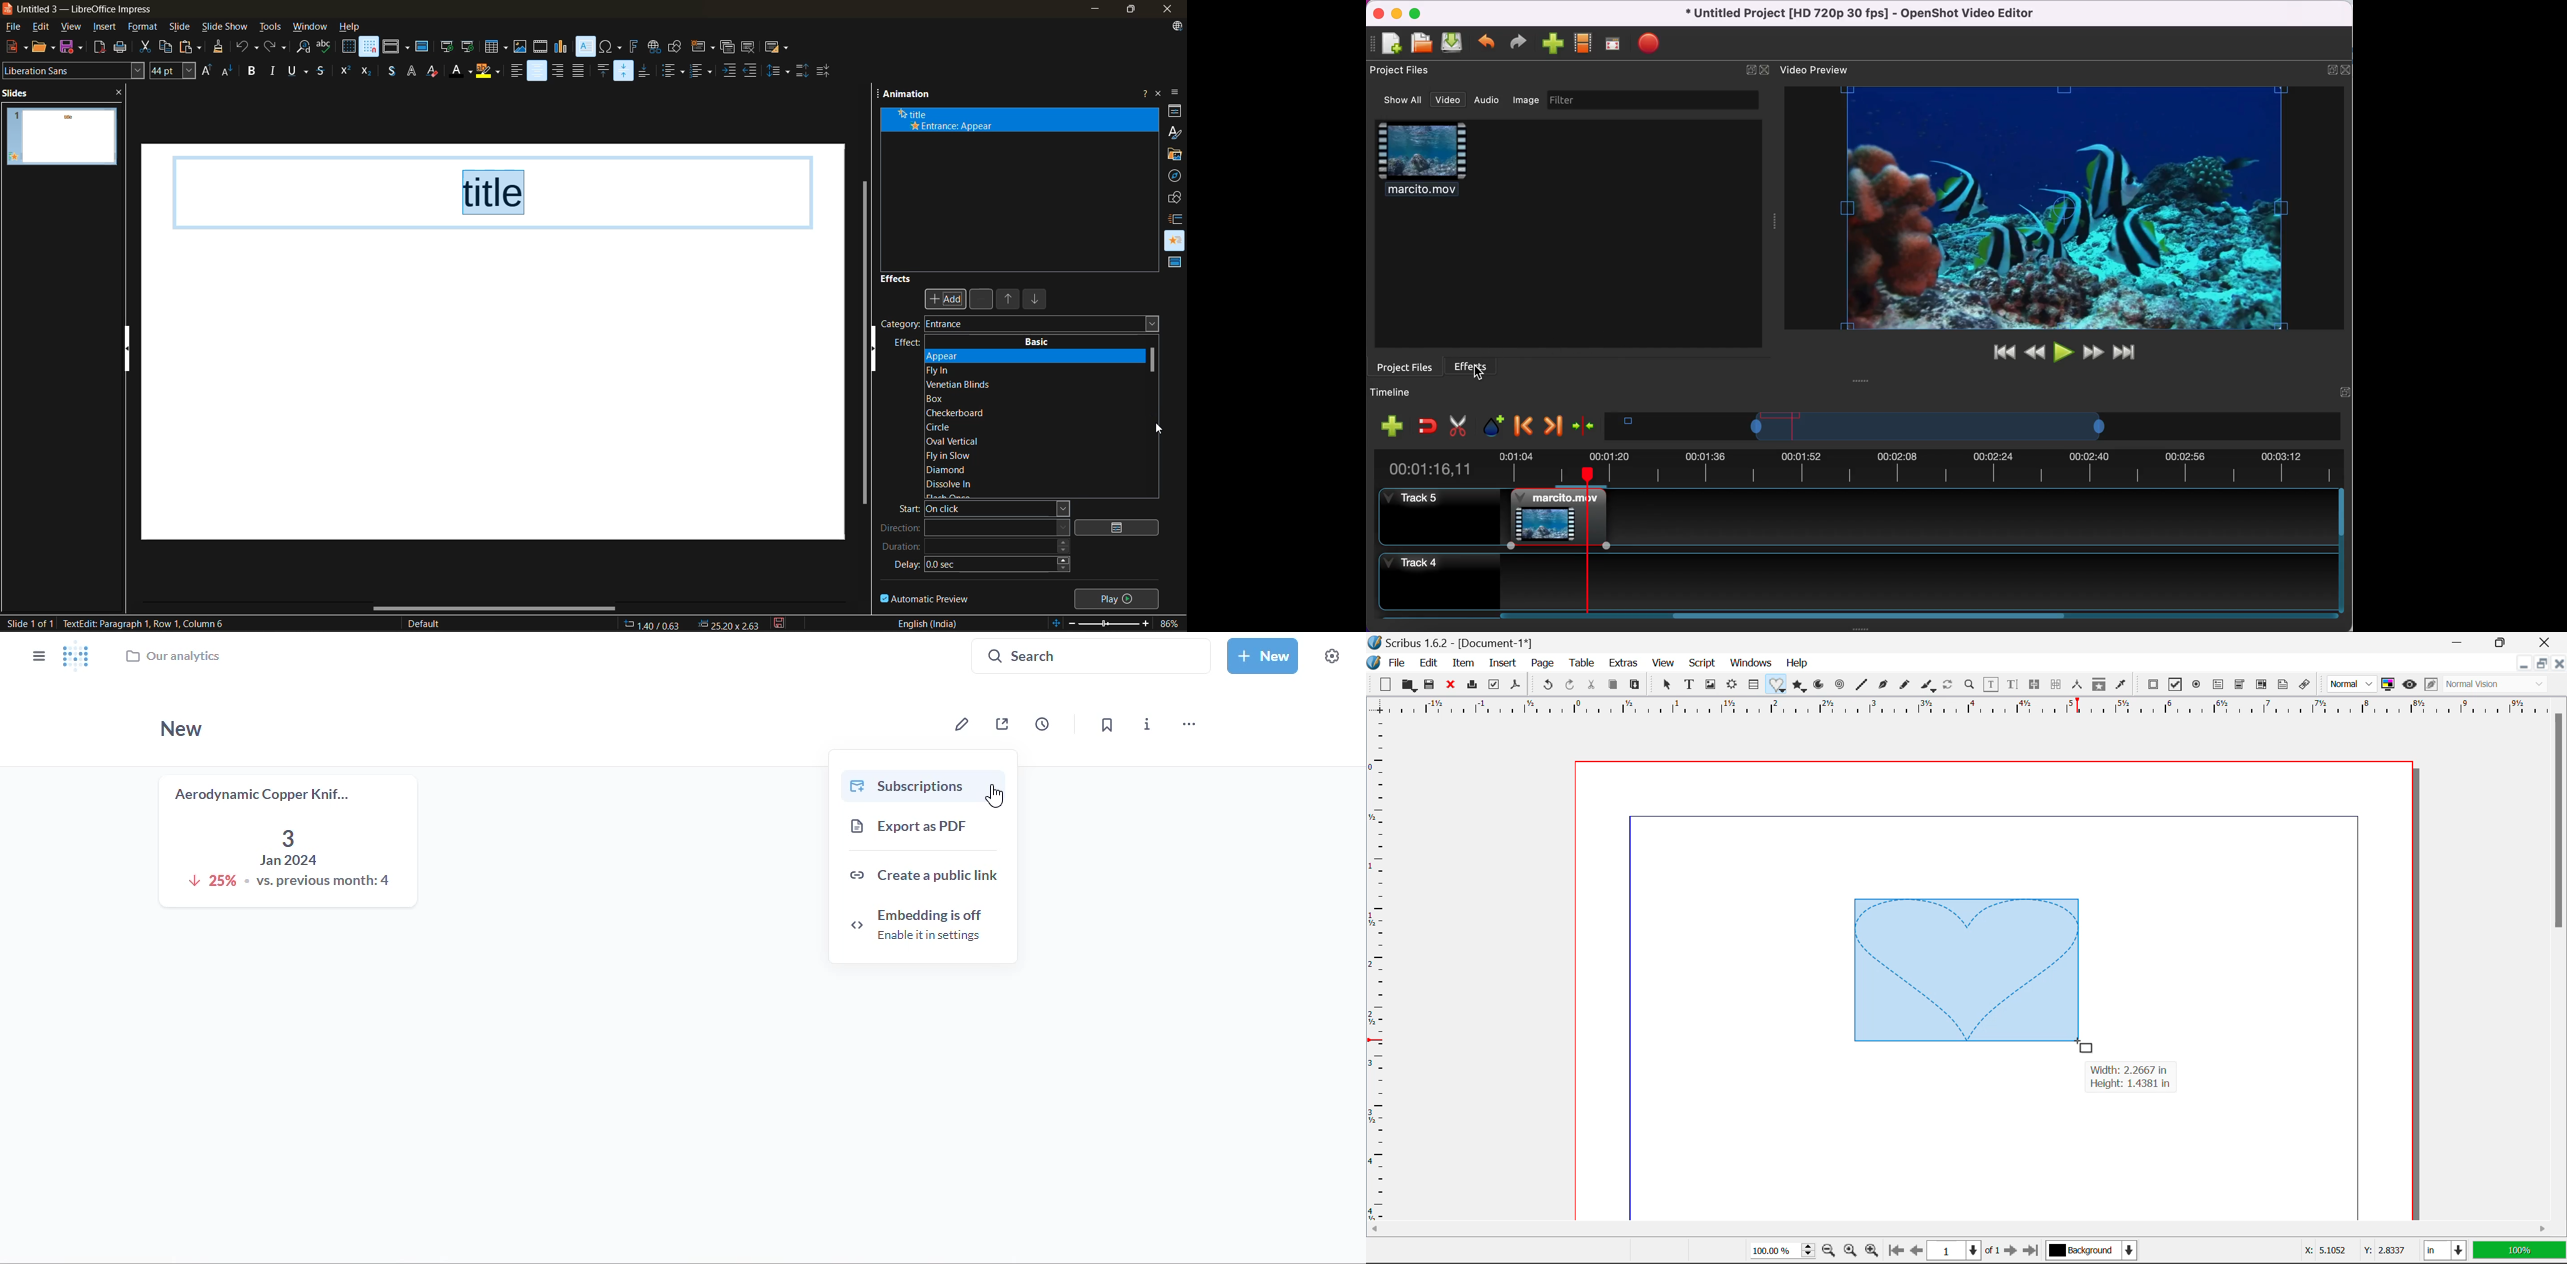  Describe the element at coordinates (2033, 1251) in the screenshot. I see `Last Page` at that location.